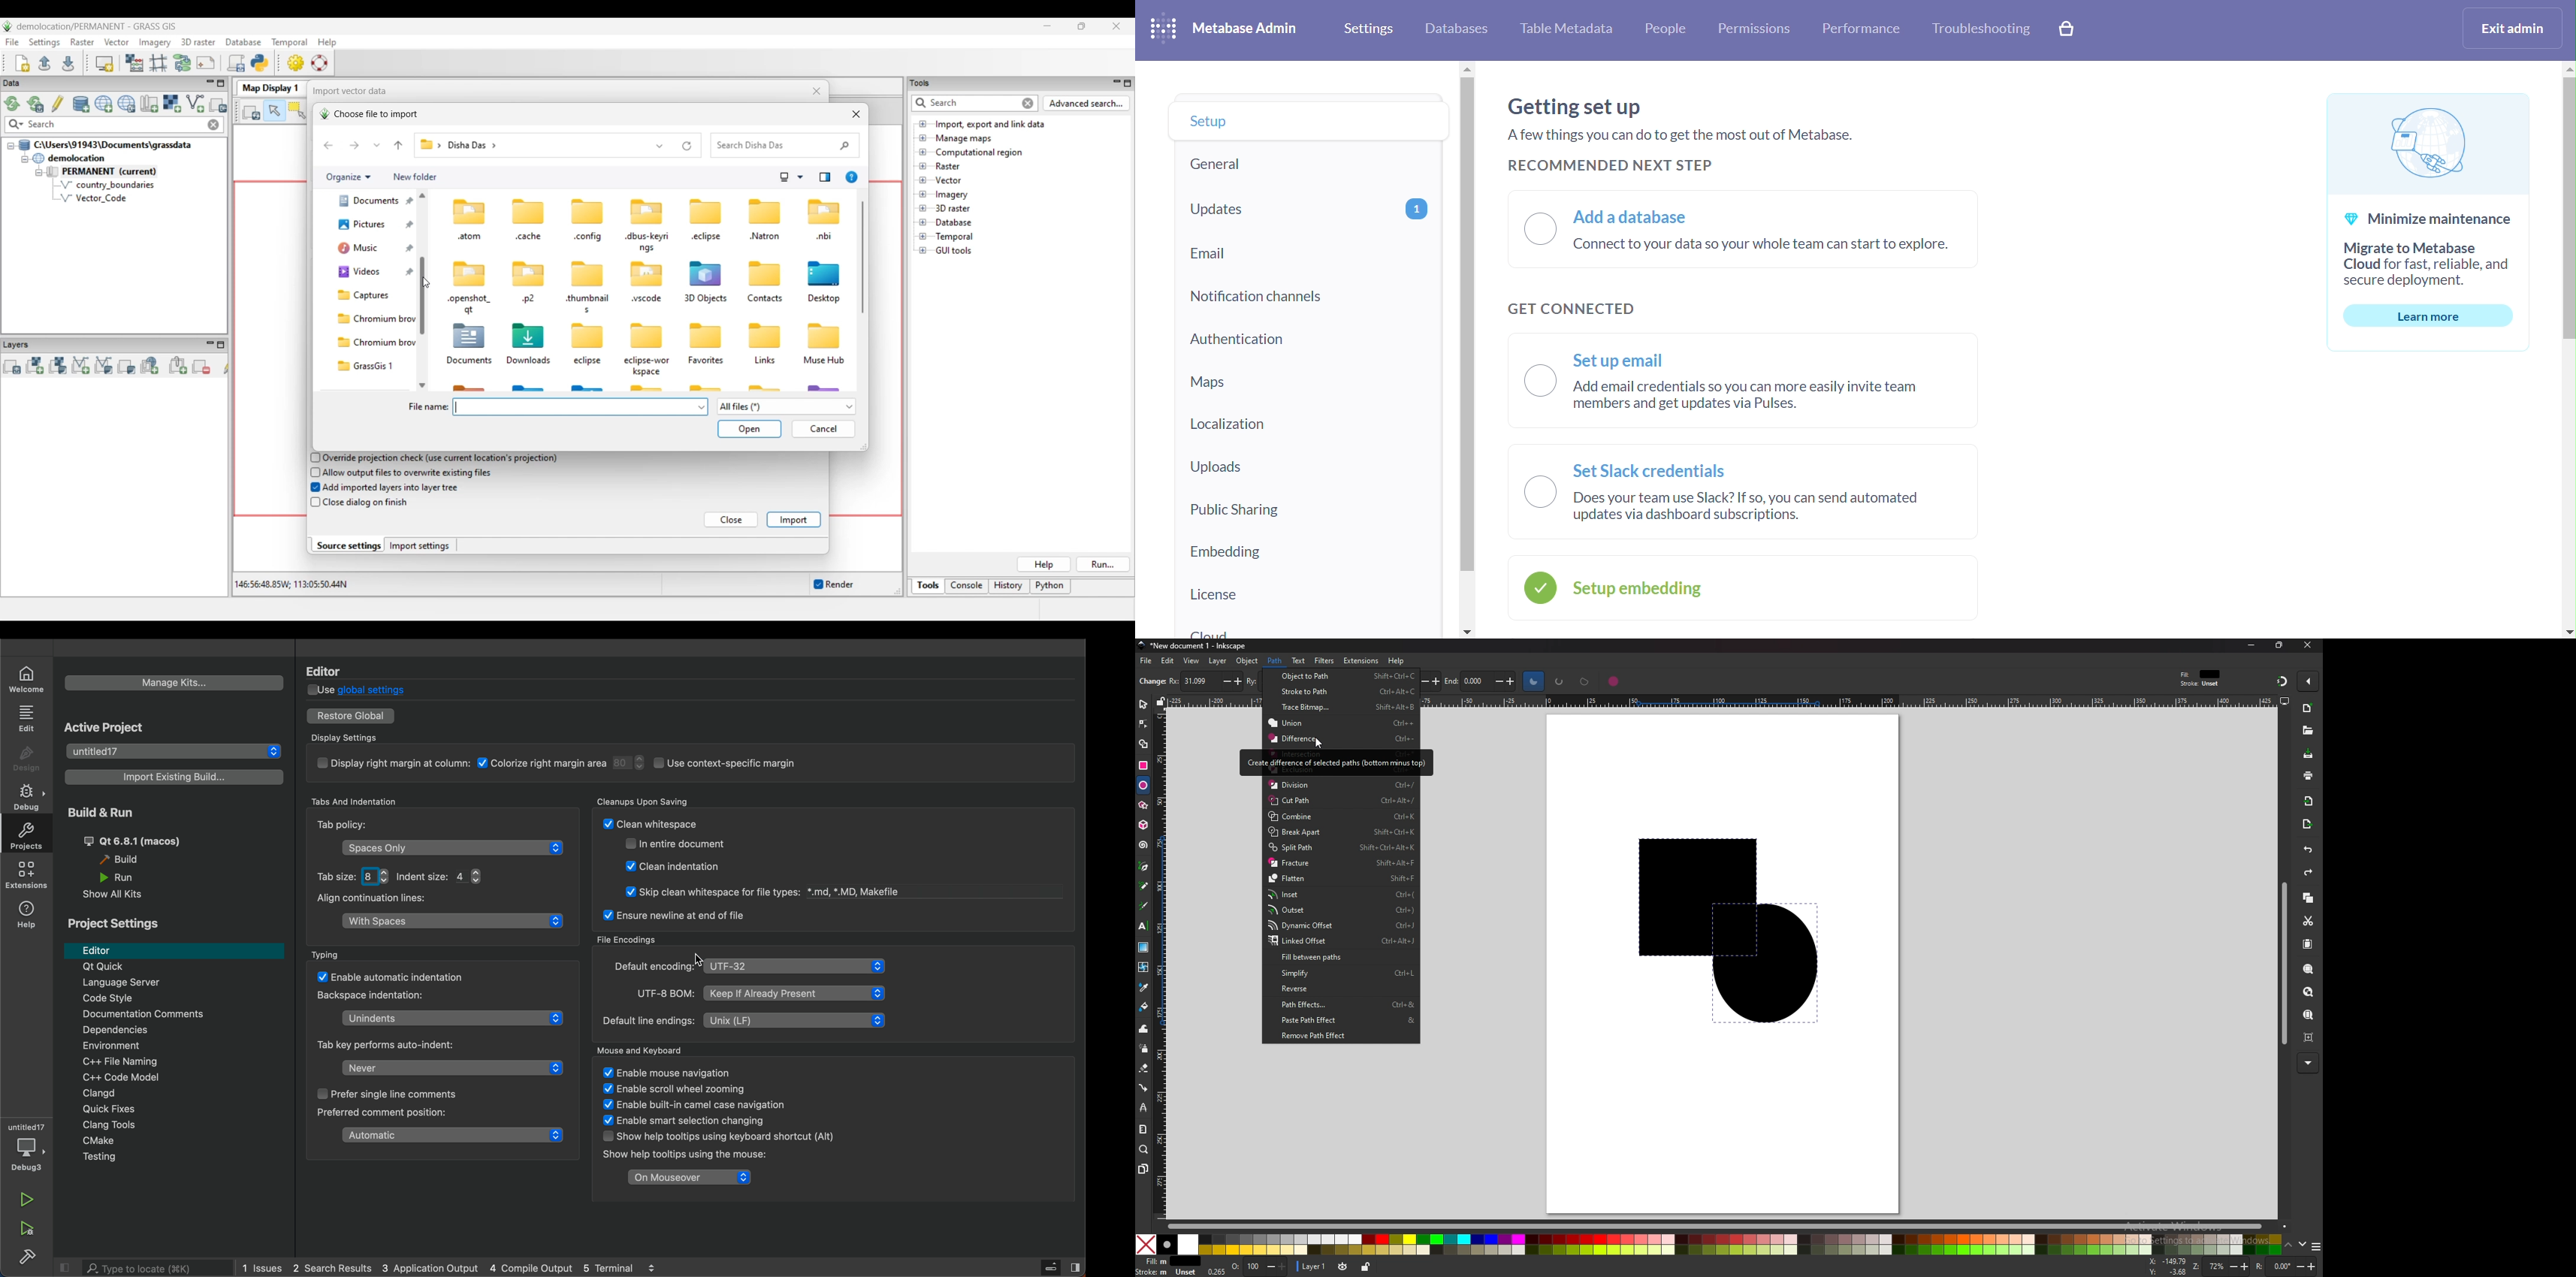 This screenshot has height=1288, width=2576. Describe the element at coordinates (109, 813) in the screenshot. I see `Build & Run` at that location.